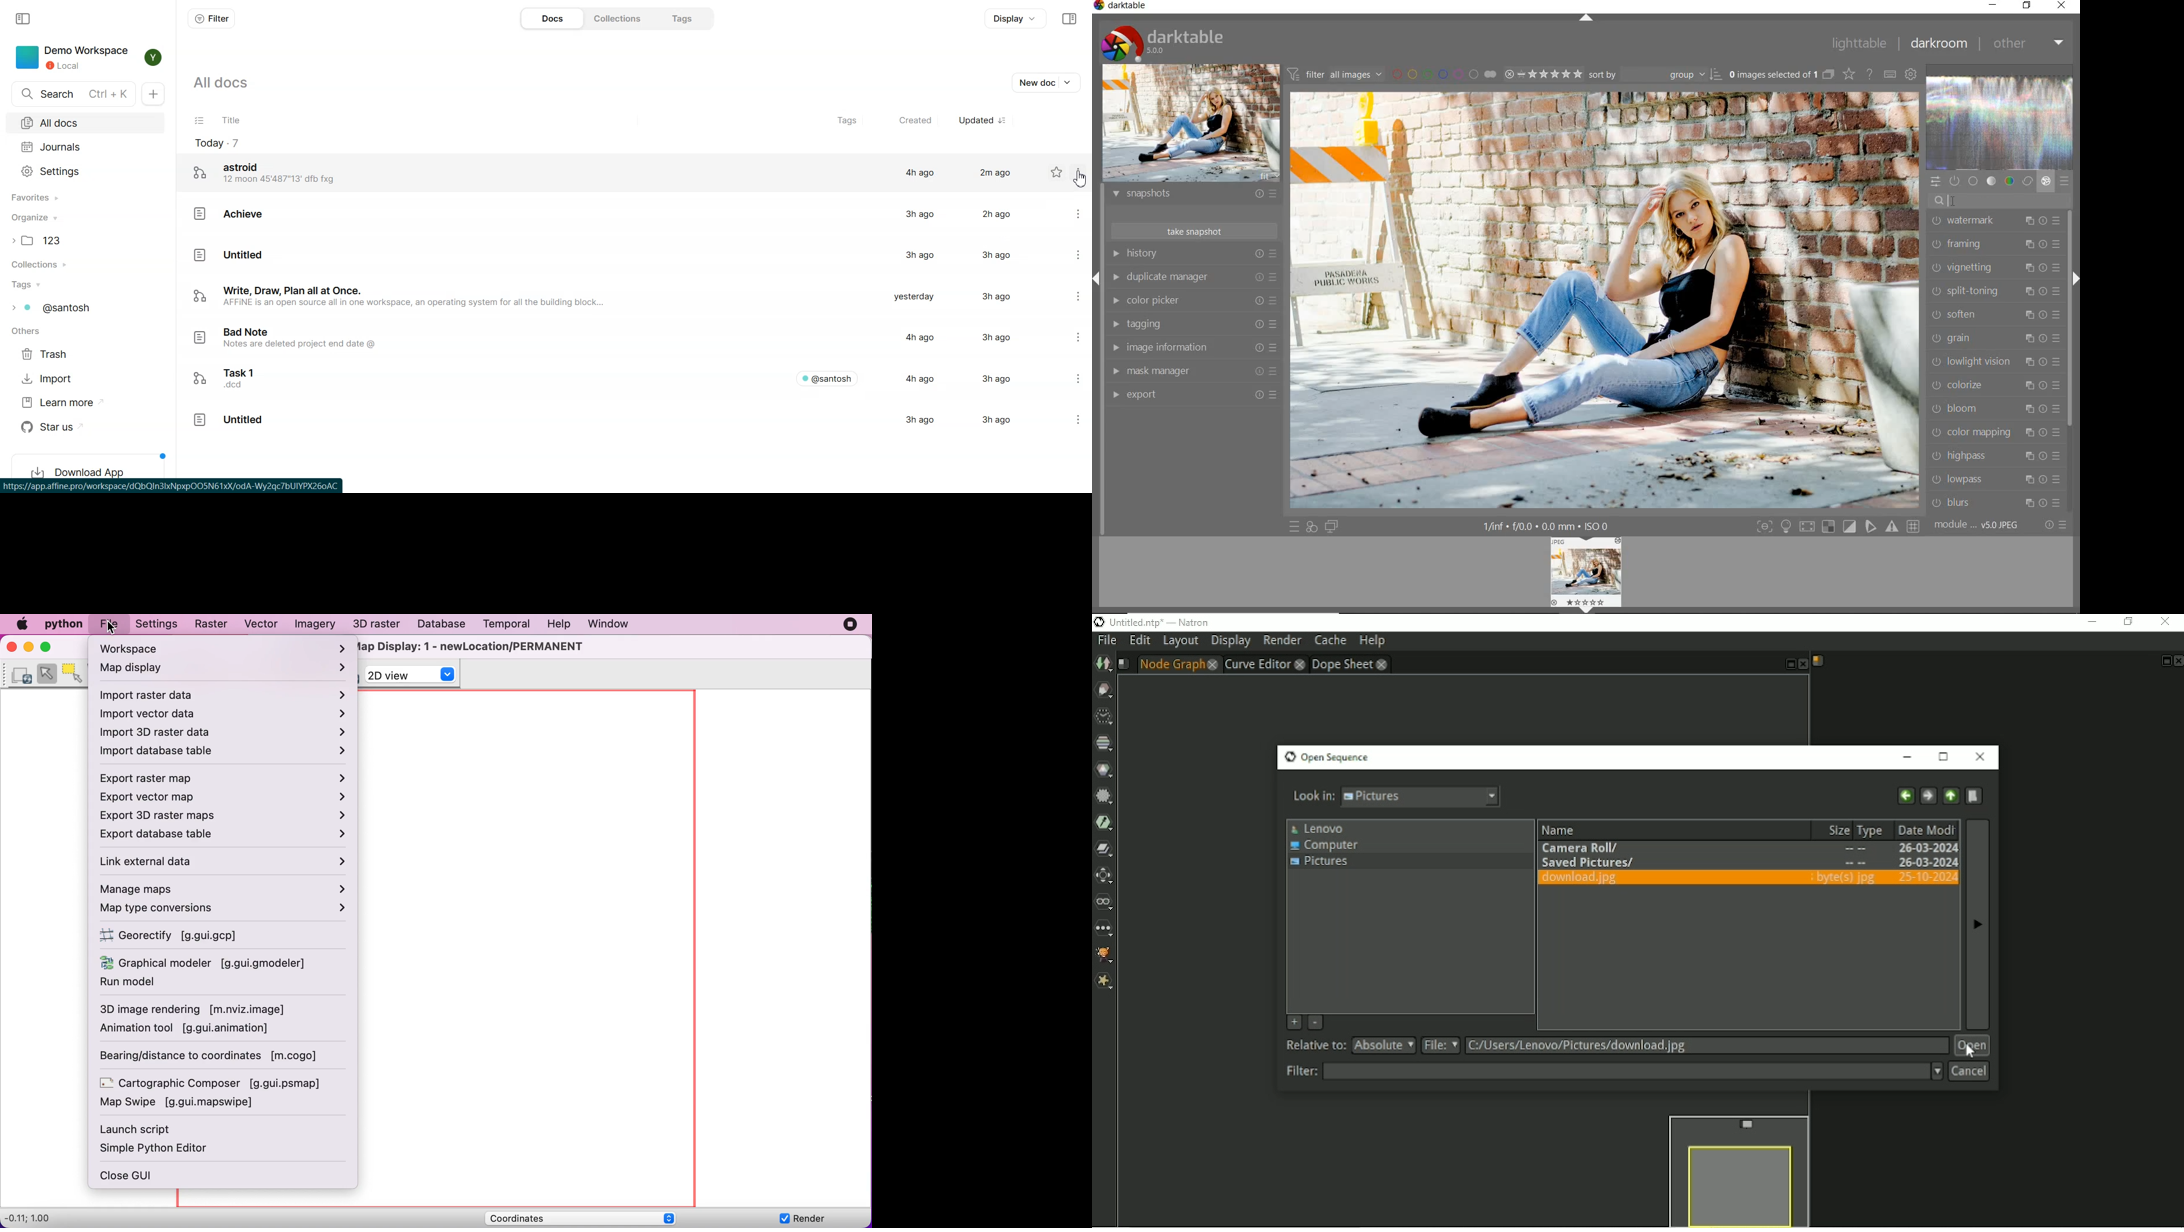  I want to click on Settings, so click(1068, 338).